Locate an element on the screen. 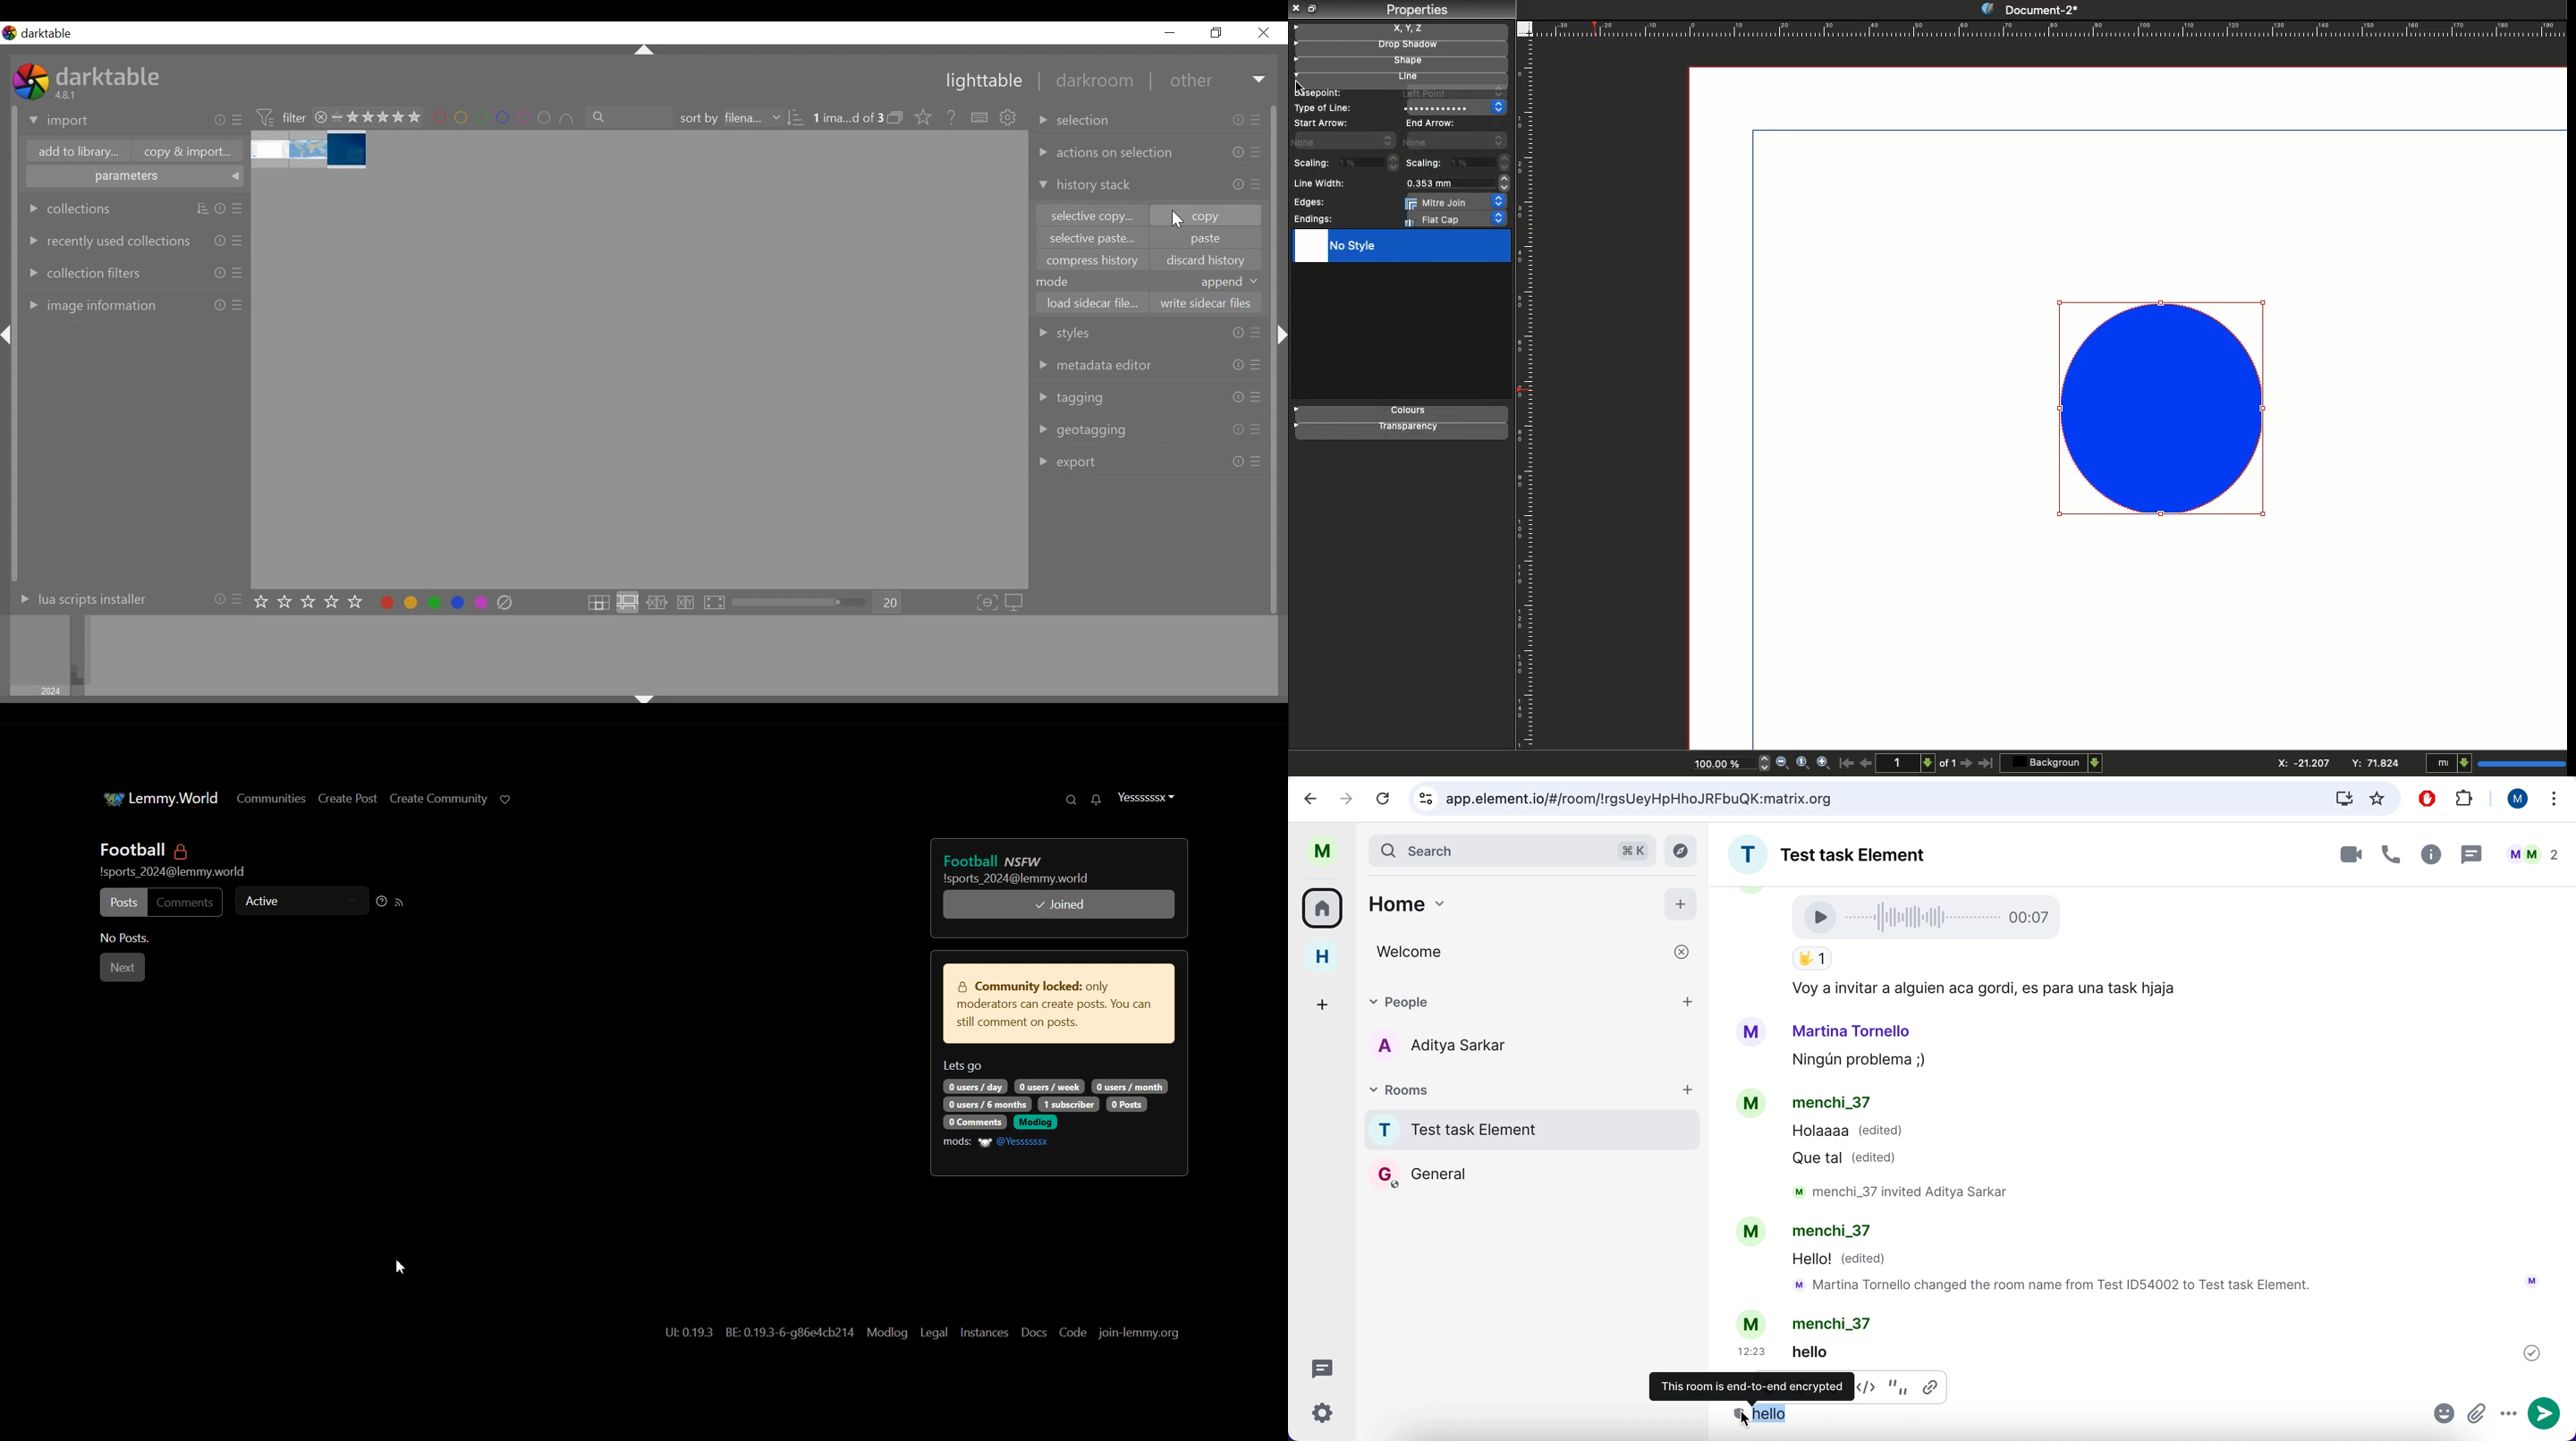 The width and height of the screenshot is (2576, 1456). more options is located at coordinates (2555, 801).